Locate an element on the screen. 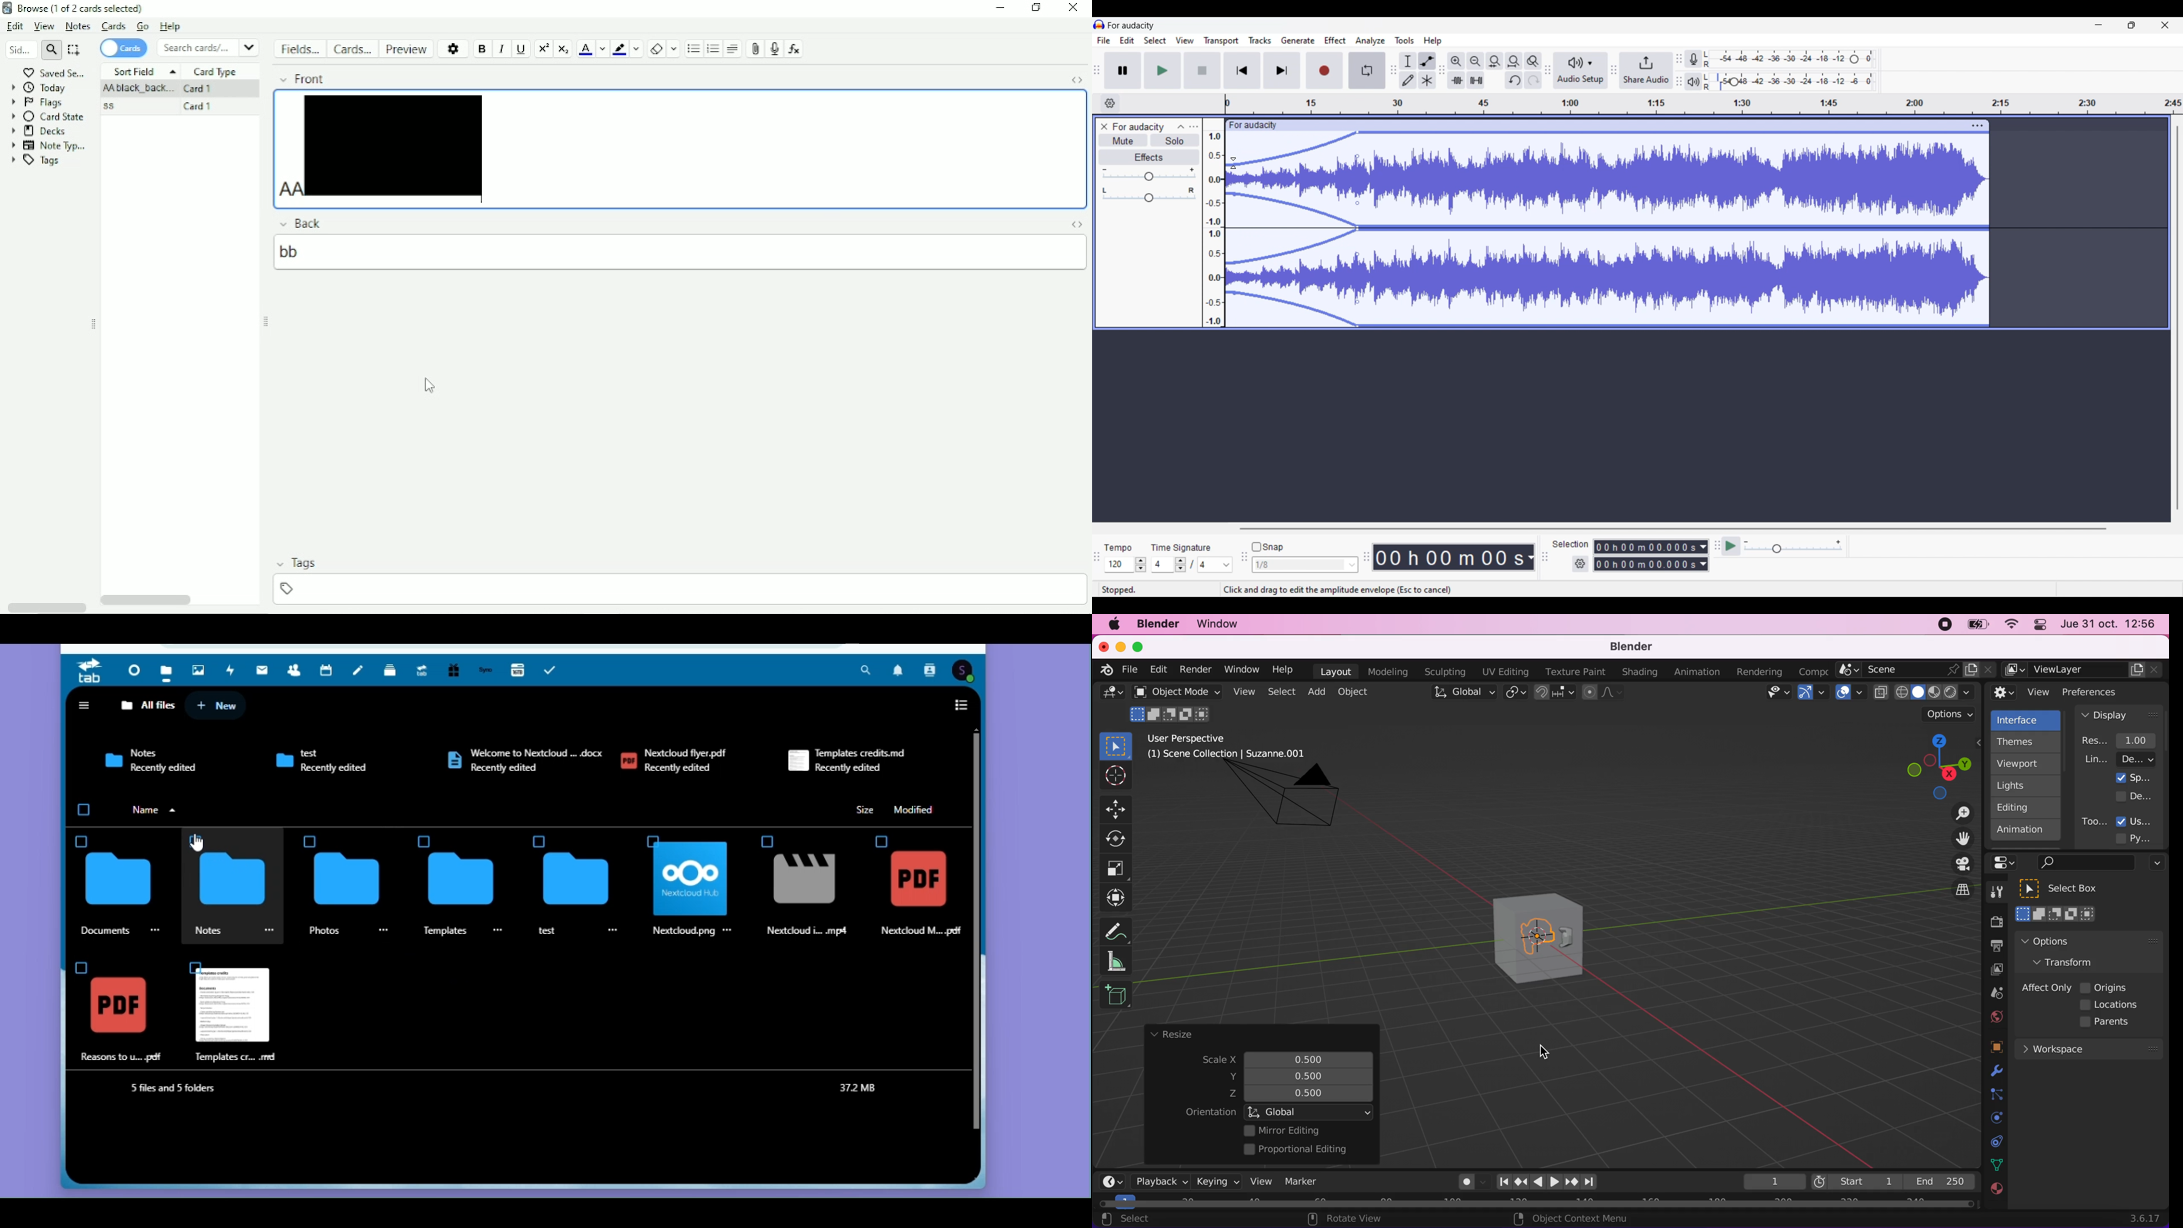  Icon is located at coordinates (281, 759).